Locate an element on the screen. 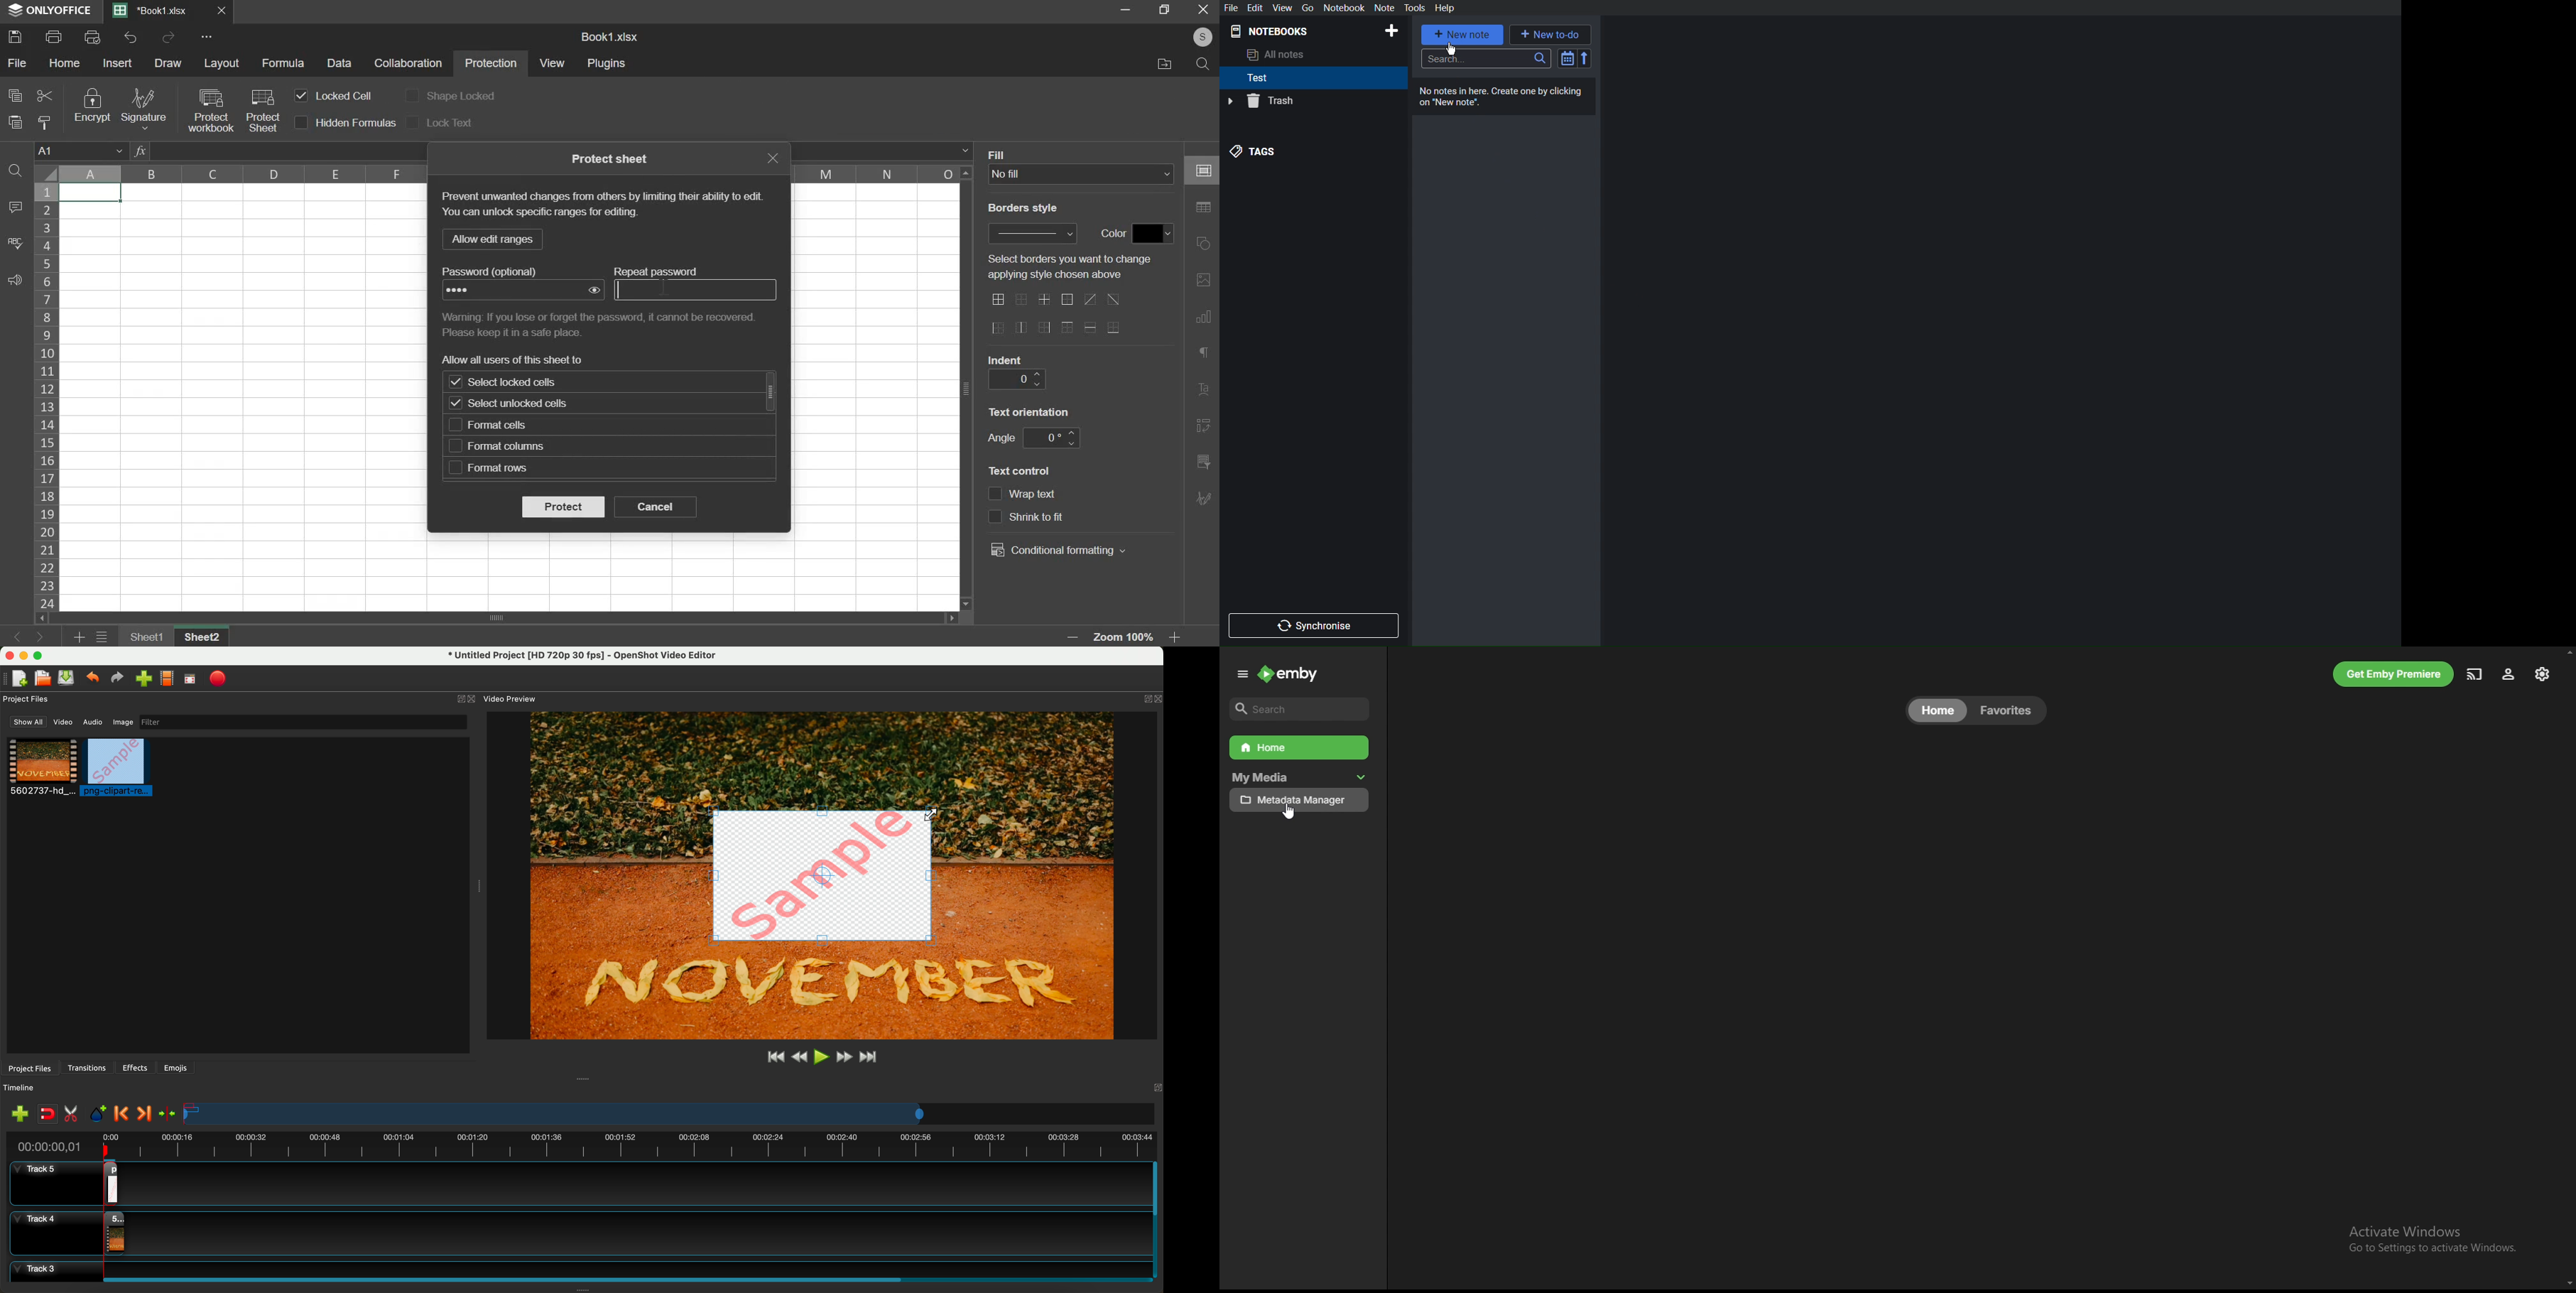 The image size is (2576, 1316). Add Notebook is located at coordinates (1392, 31).